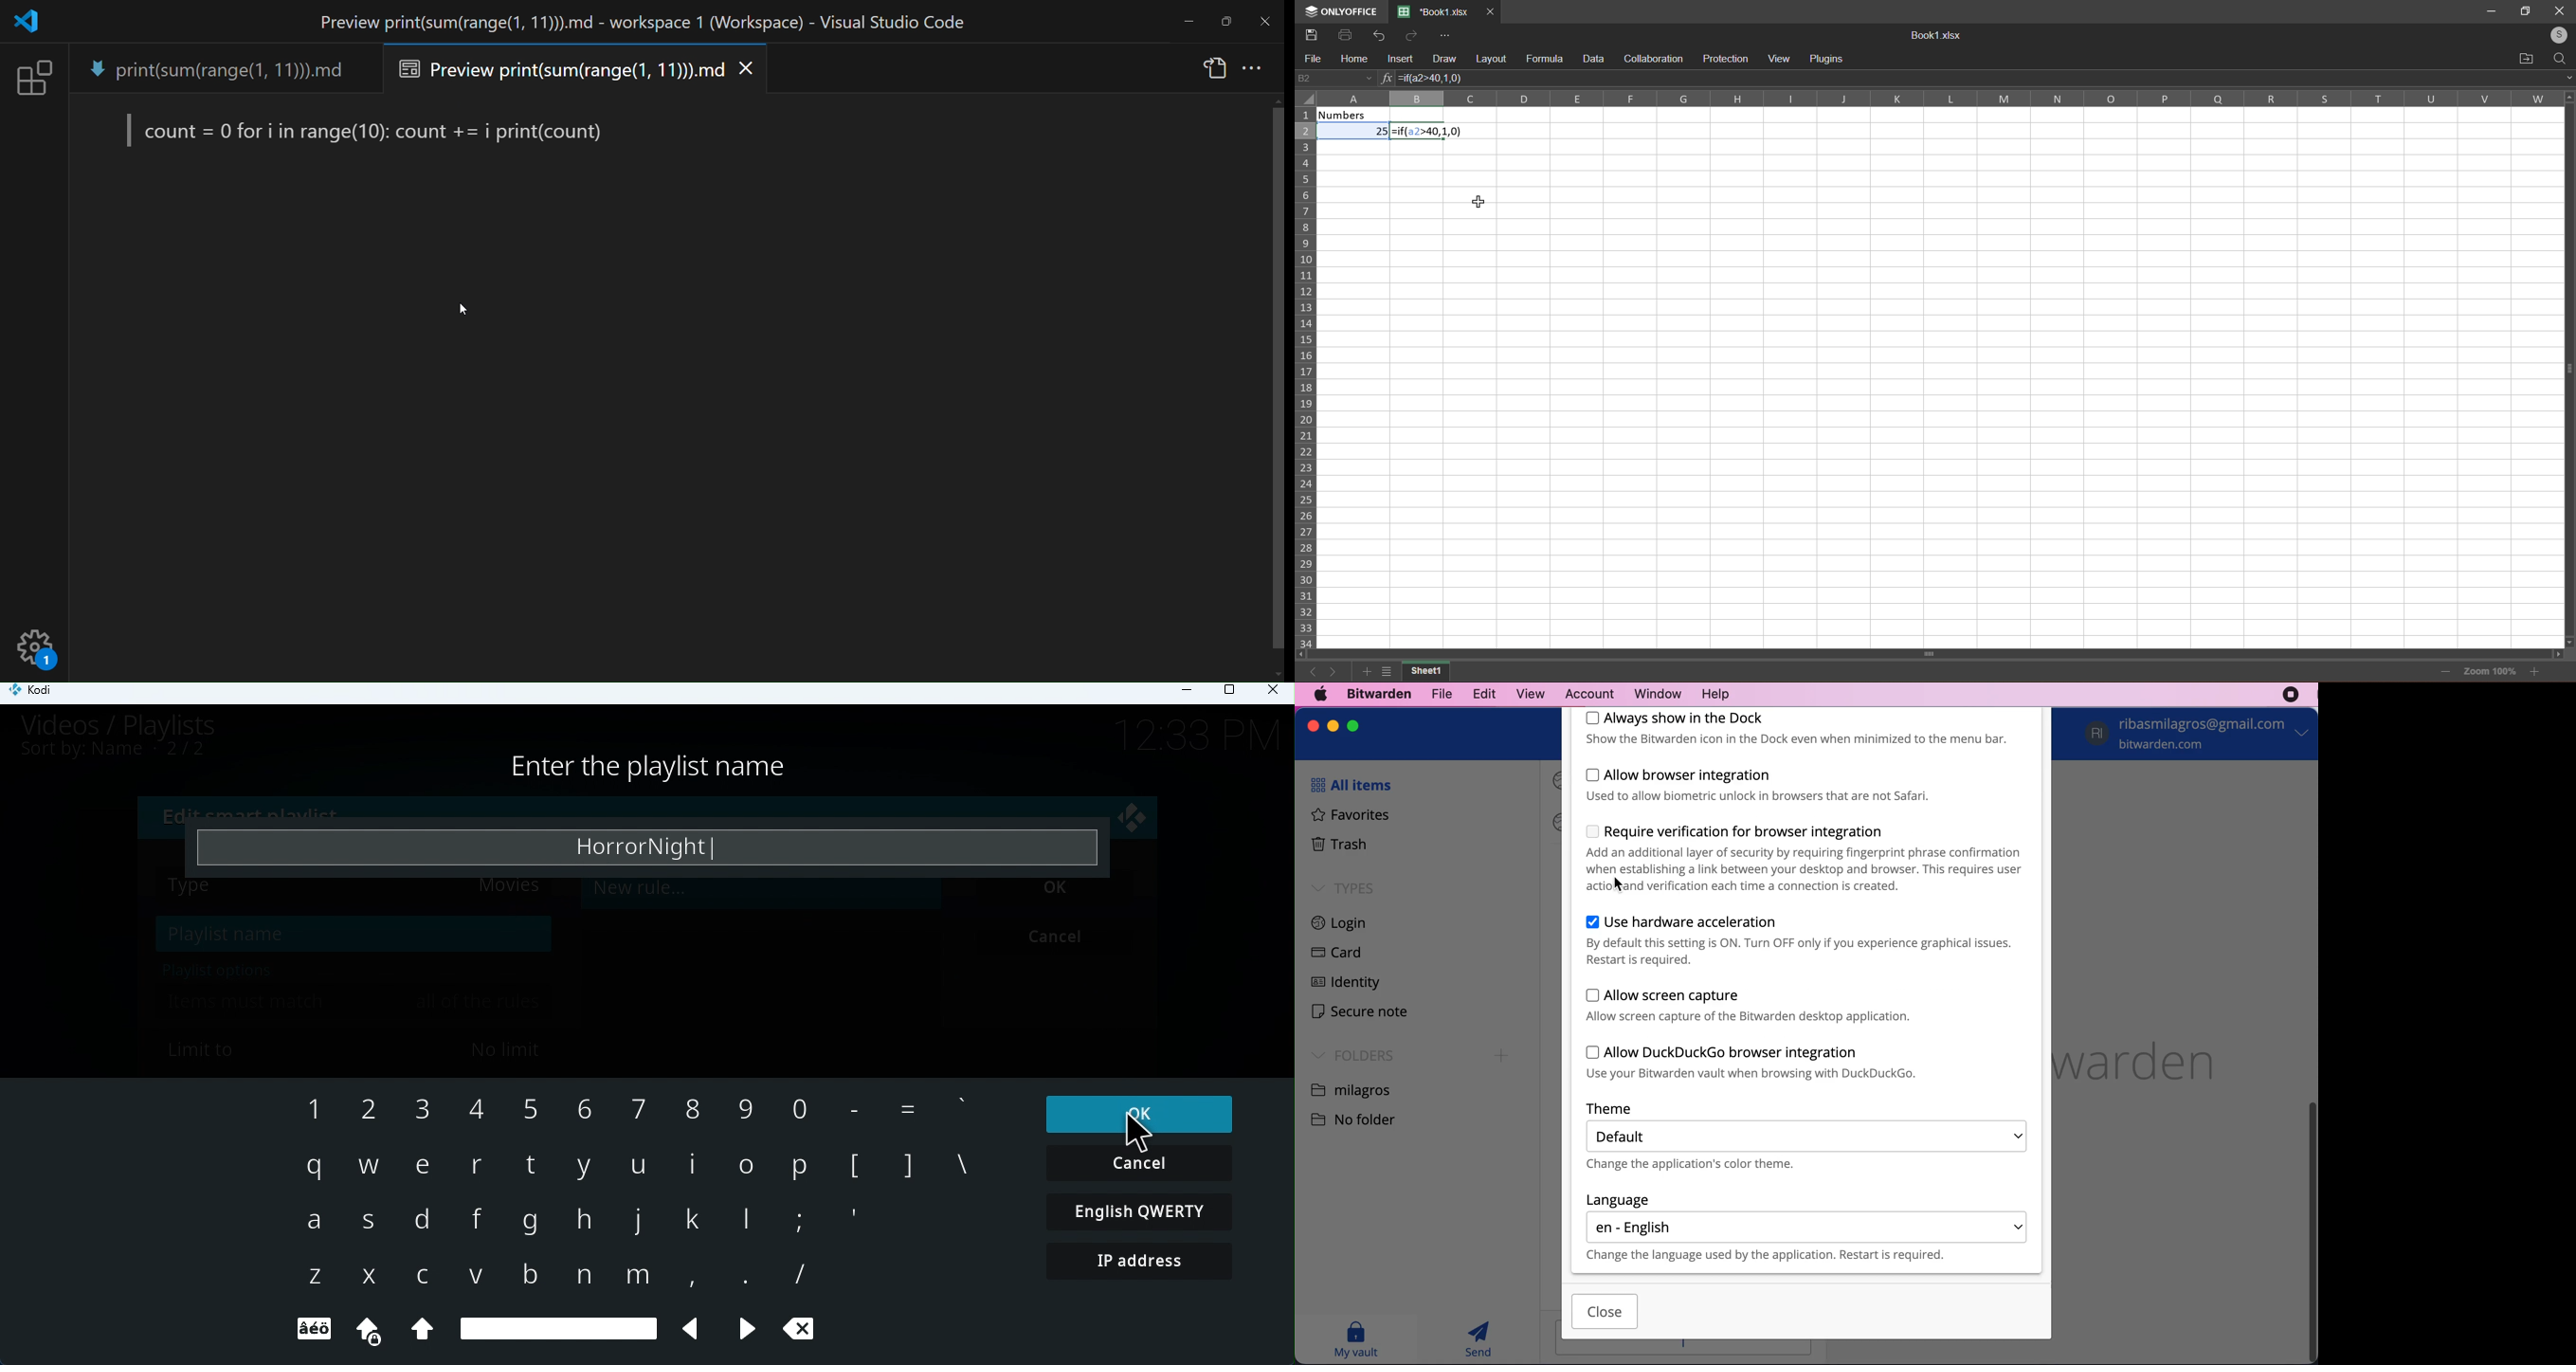  I want to click on allow browser integration, so click(1785, 785).